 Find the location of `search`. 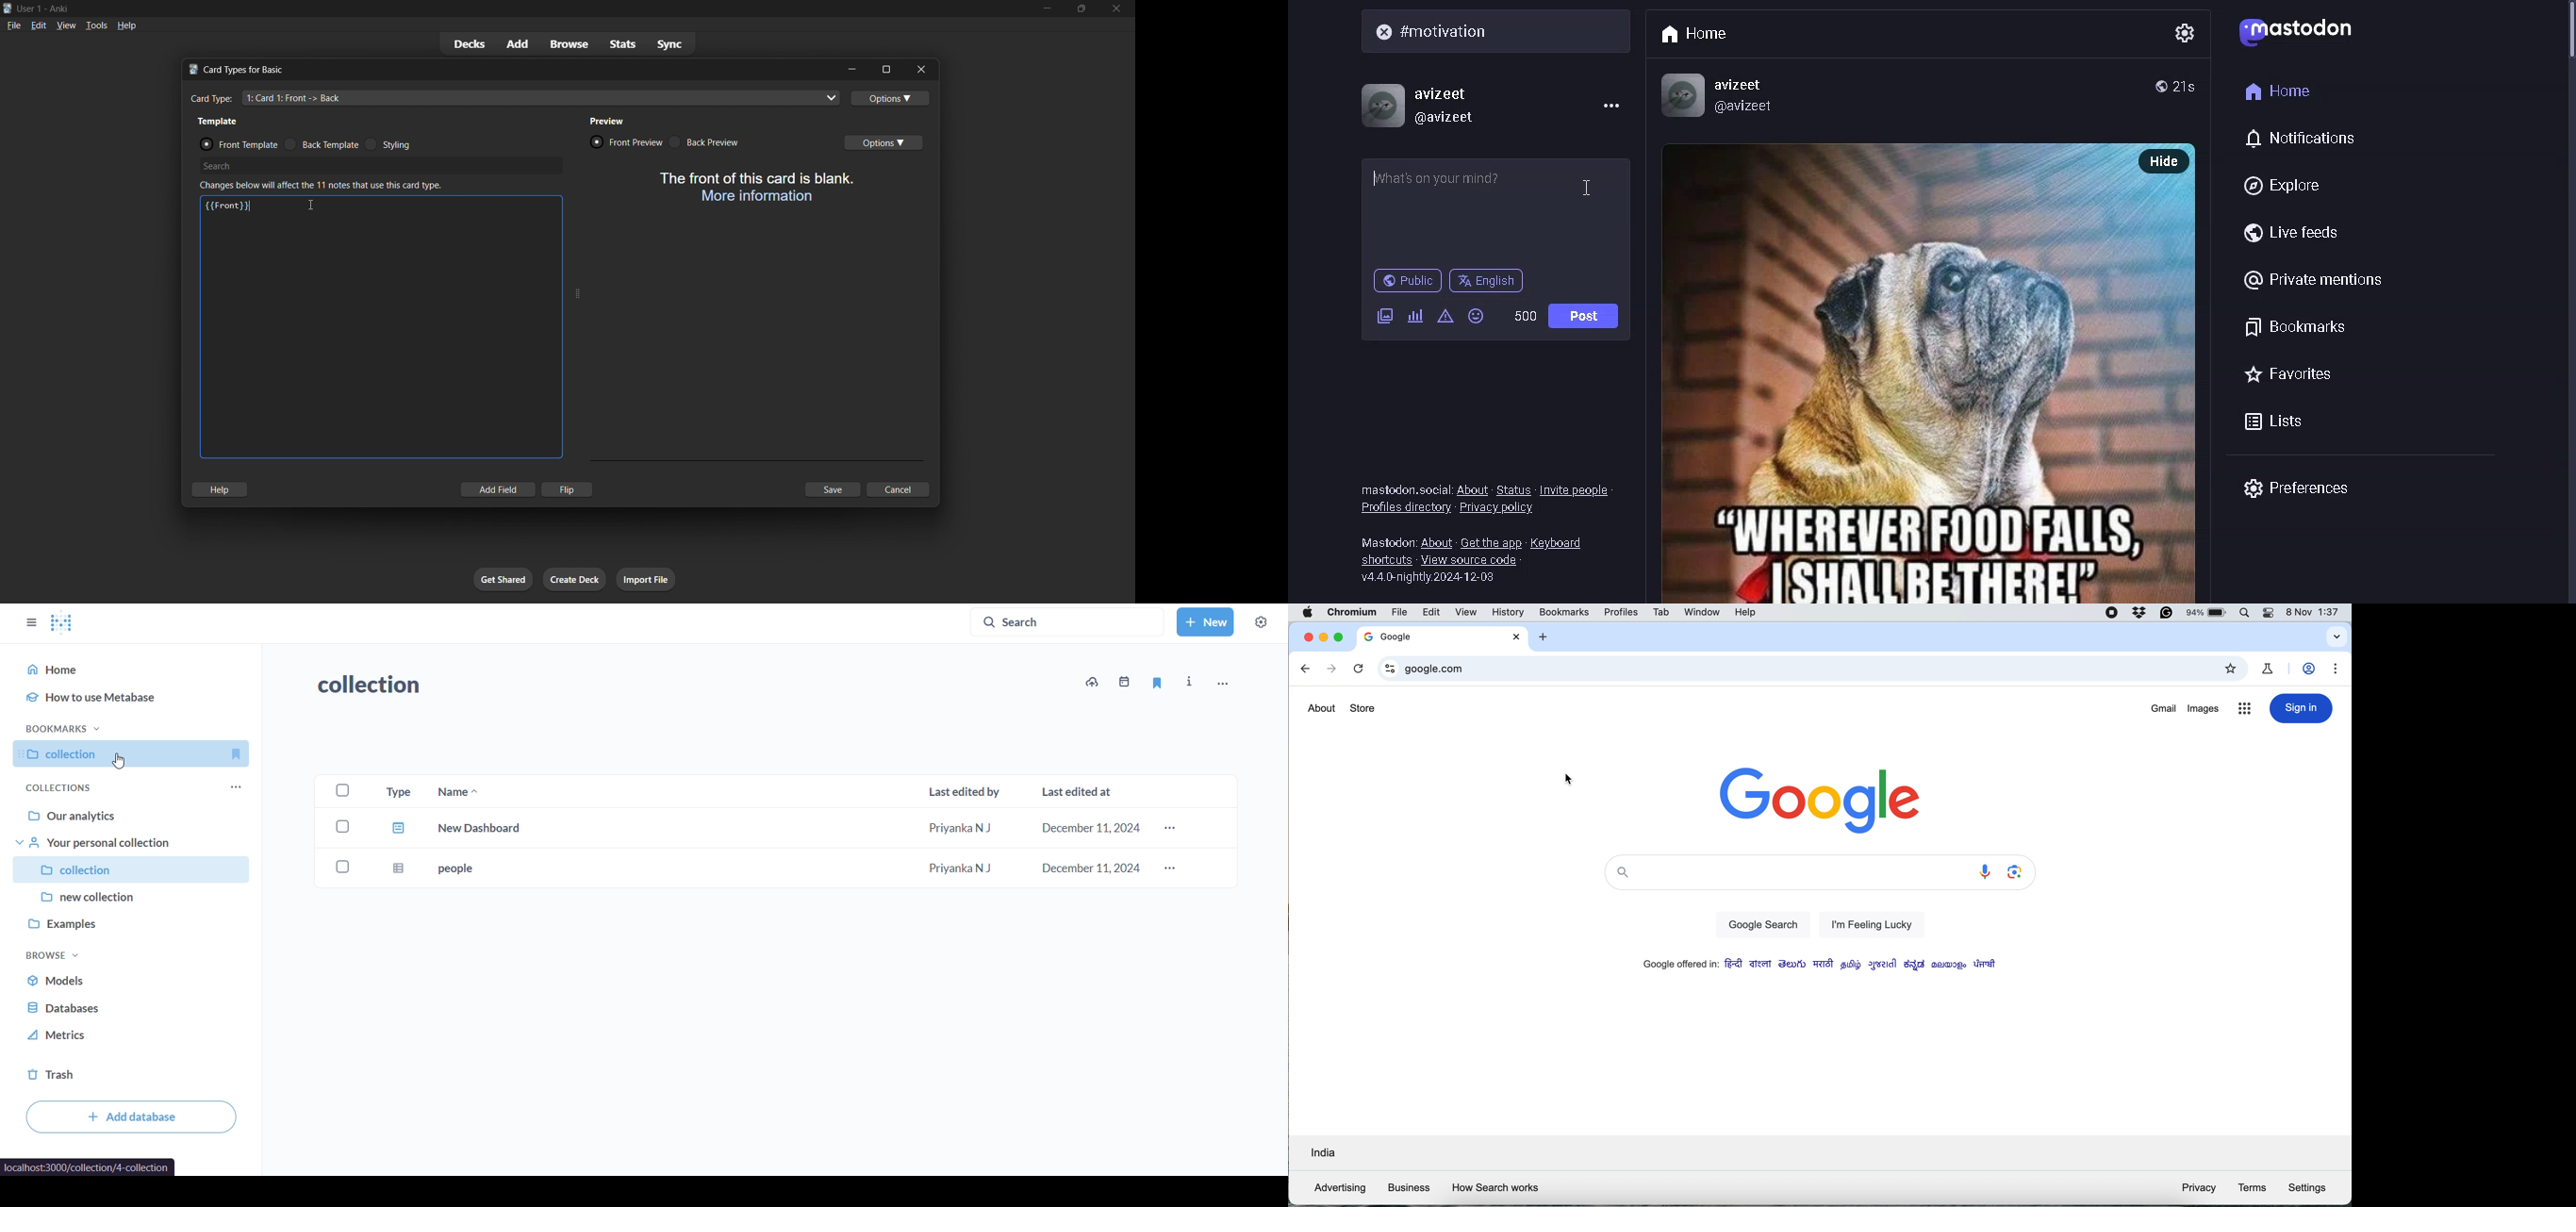

search is located at coordinates (1069, 620).